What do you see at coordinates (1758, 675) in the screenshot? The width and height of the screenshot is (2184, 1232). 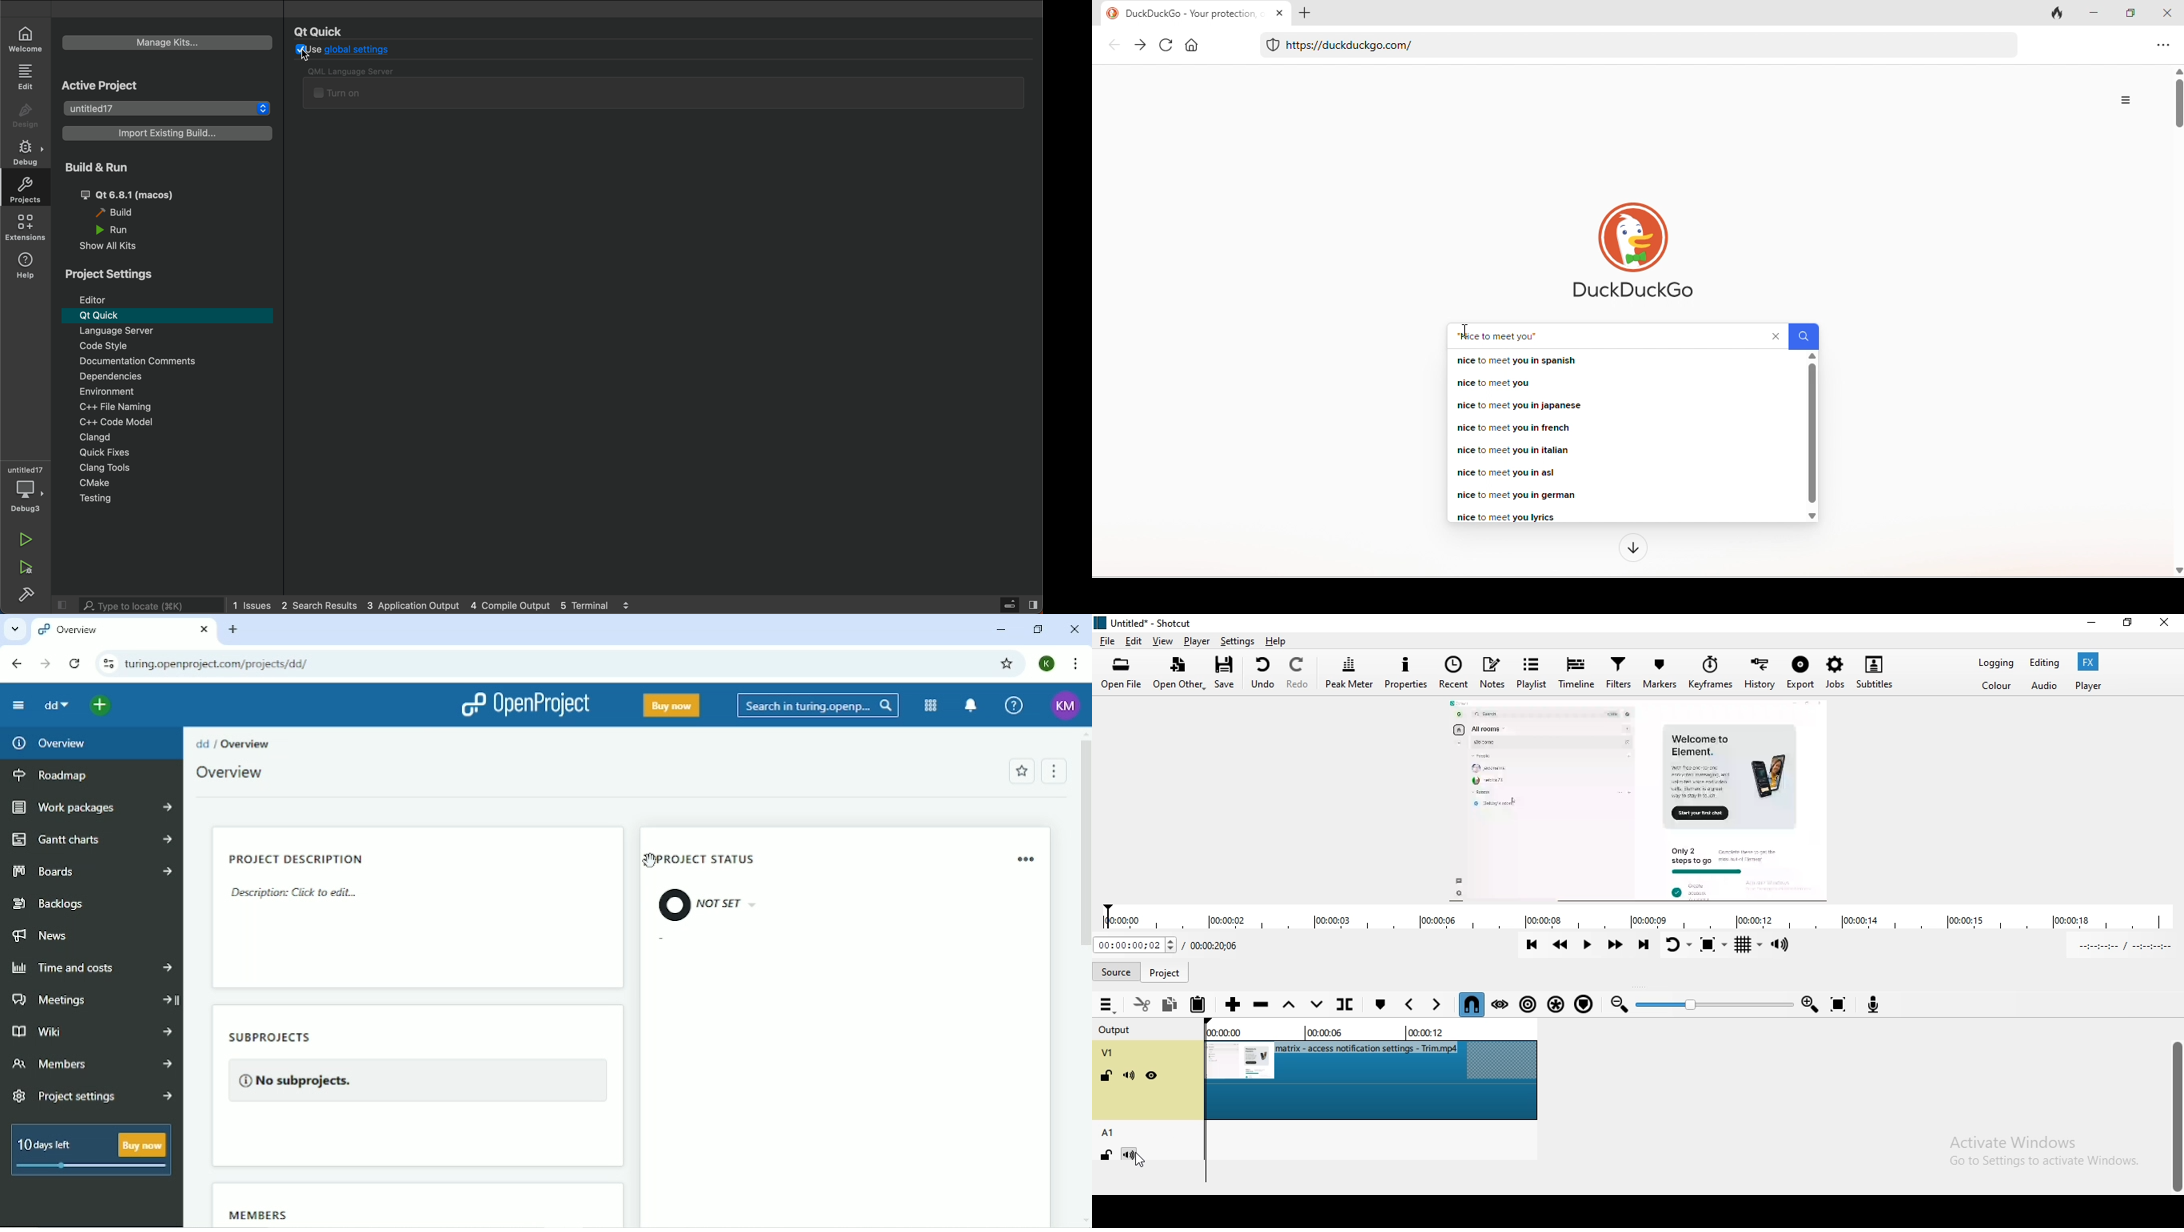 I see `History` at bounding box center [1758, 675].